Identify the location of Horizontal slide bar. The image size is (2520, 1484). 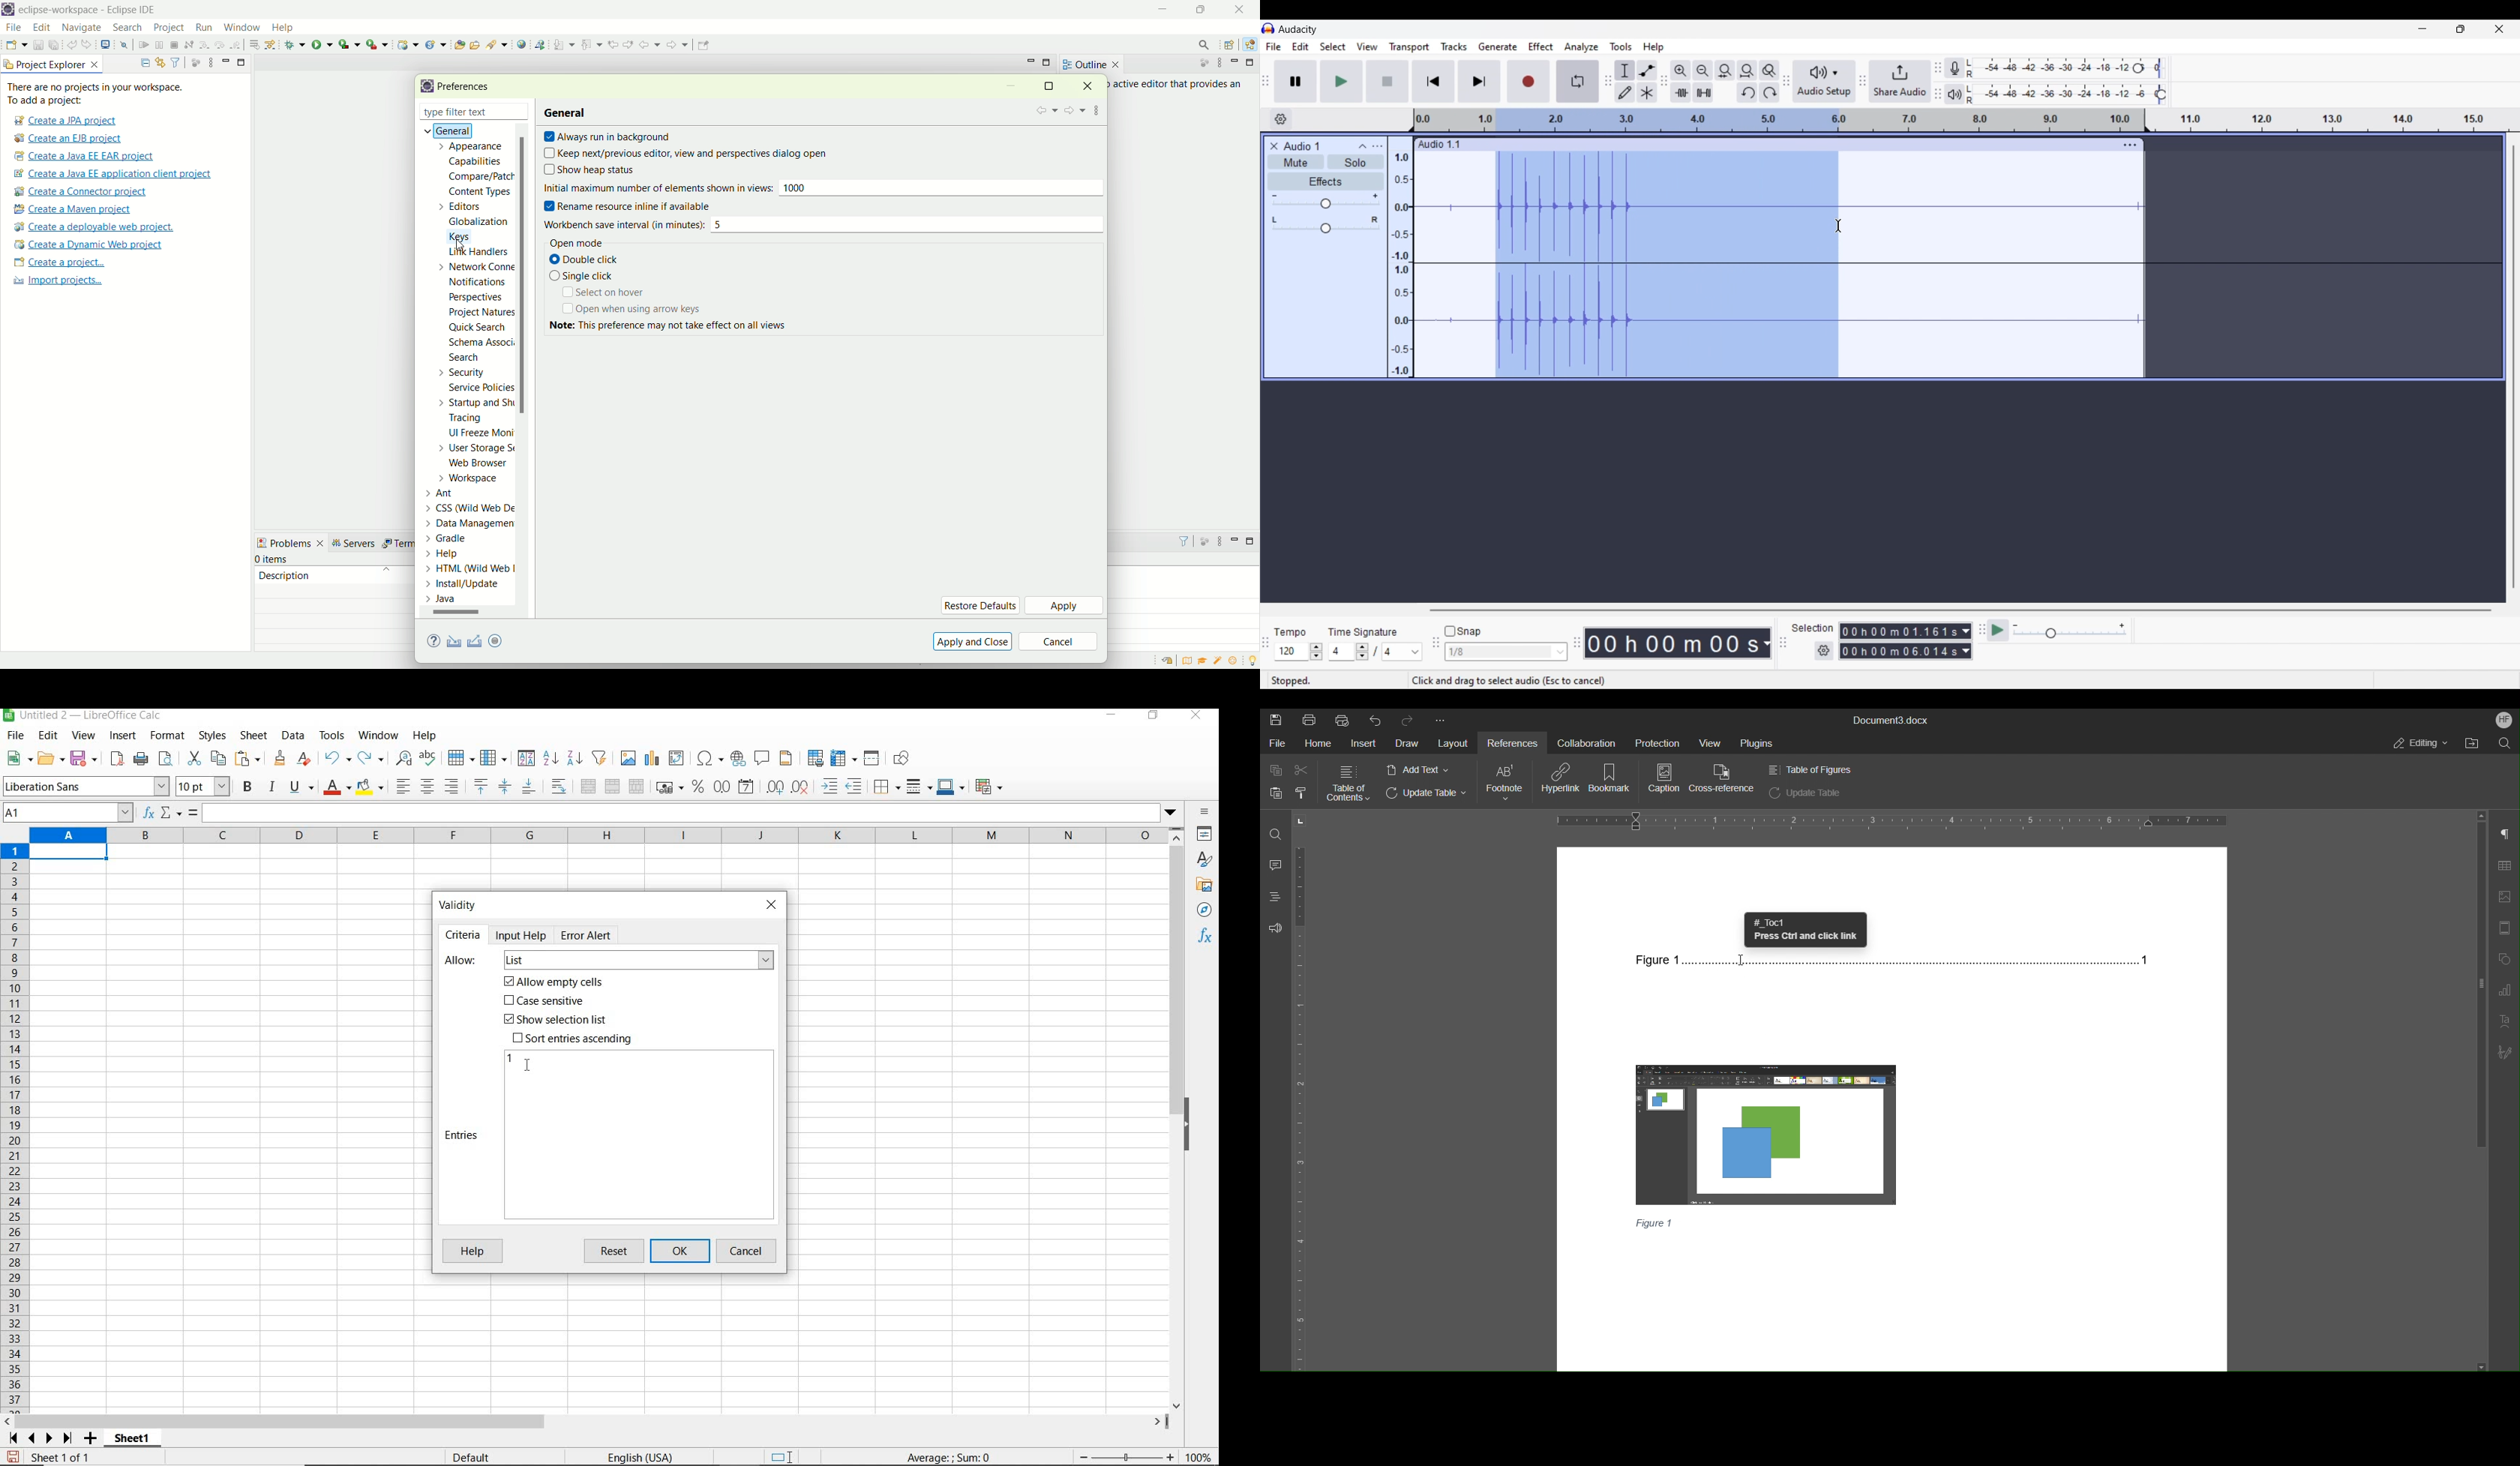
(1961, 610).